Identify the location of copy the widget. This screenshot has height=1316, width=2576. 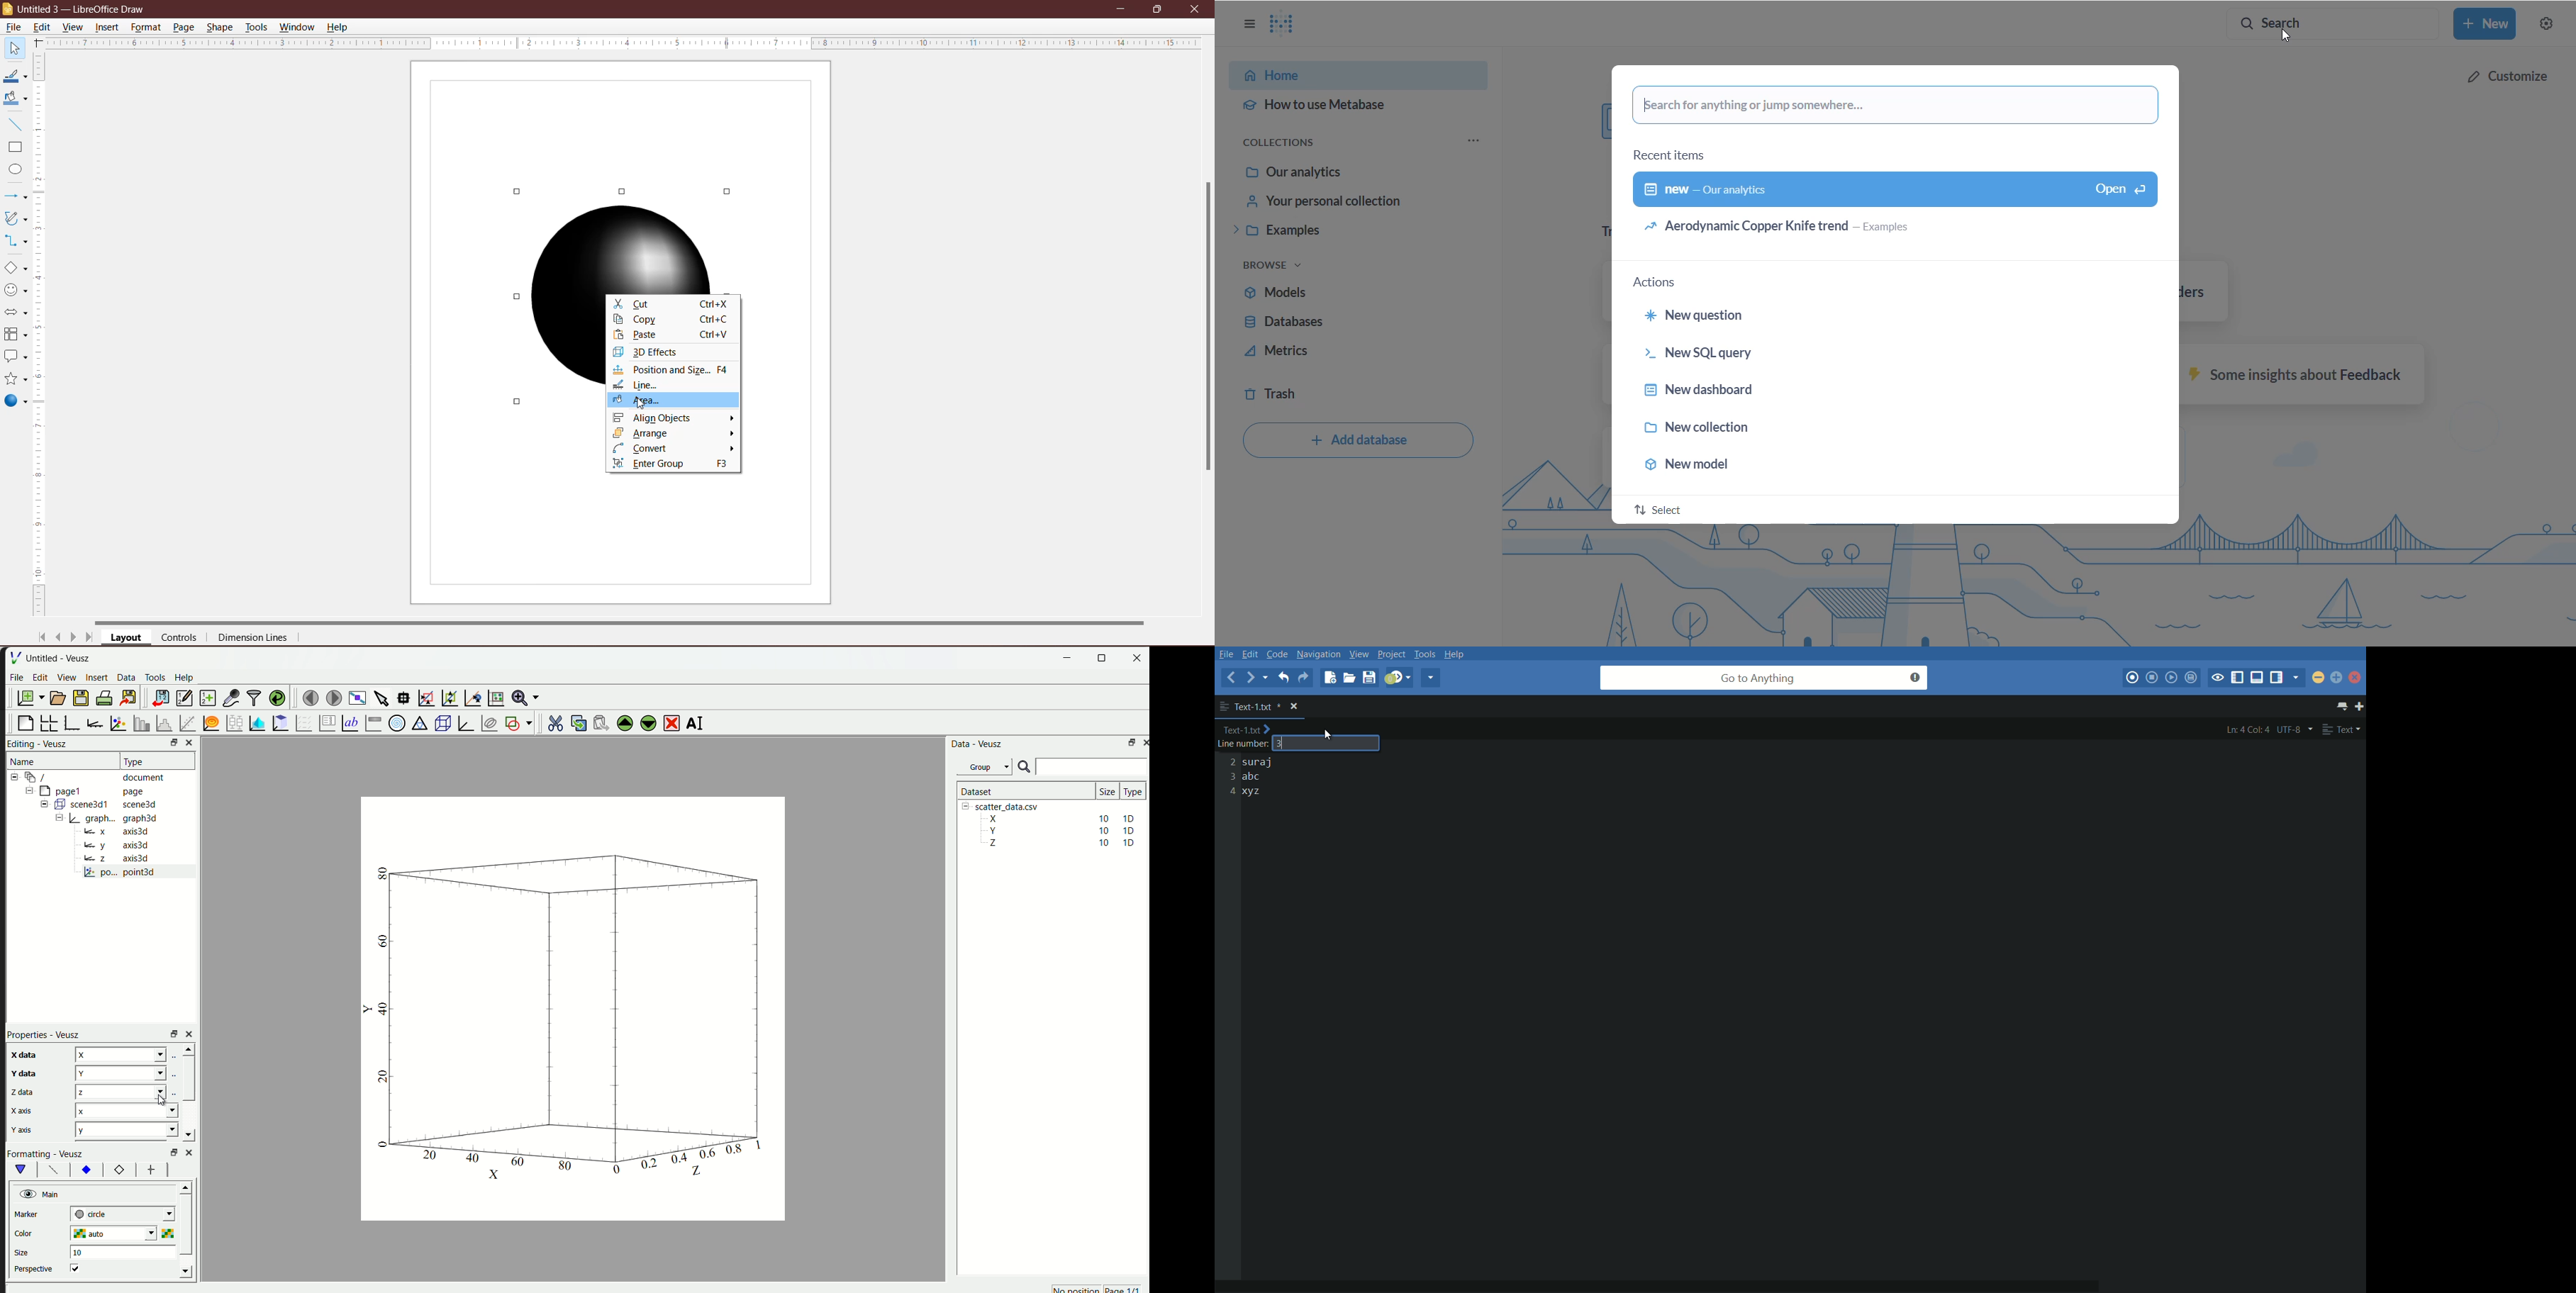
(576, 723).